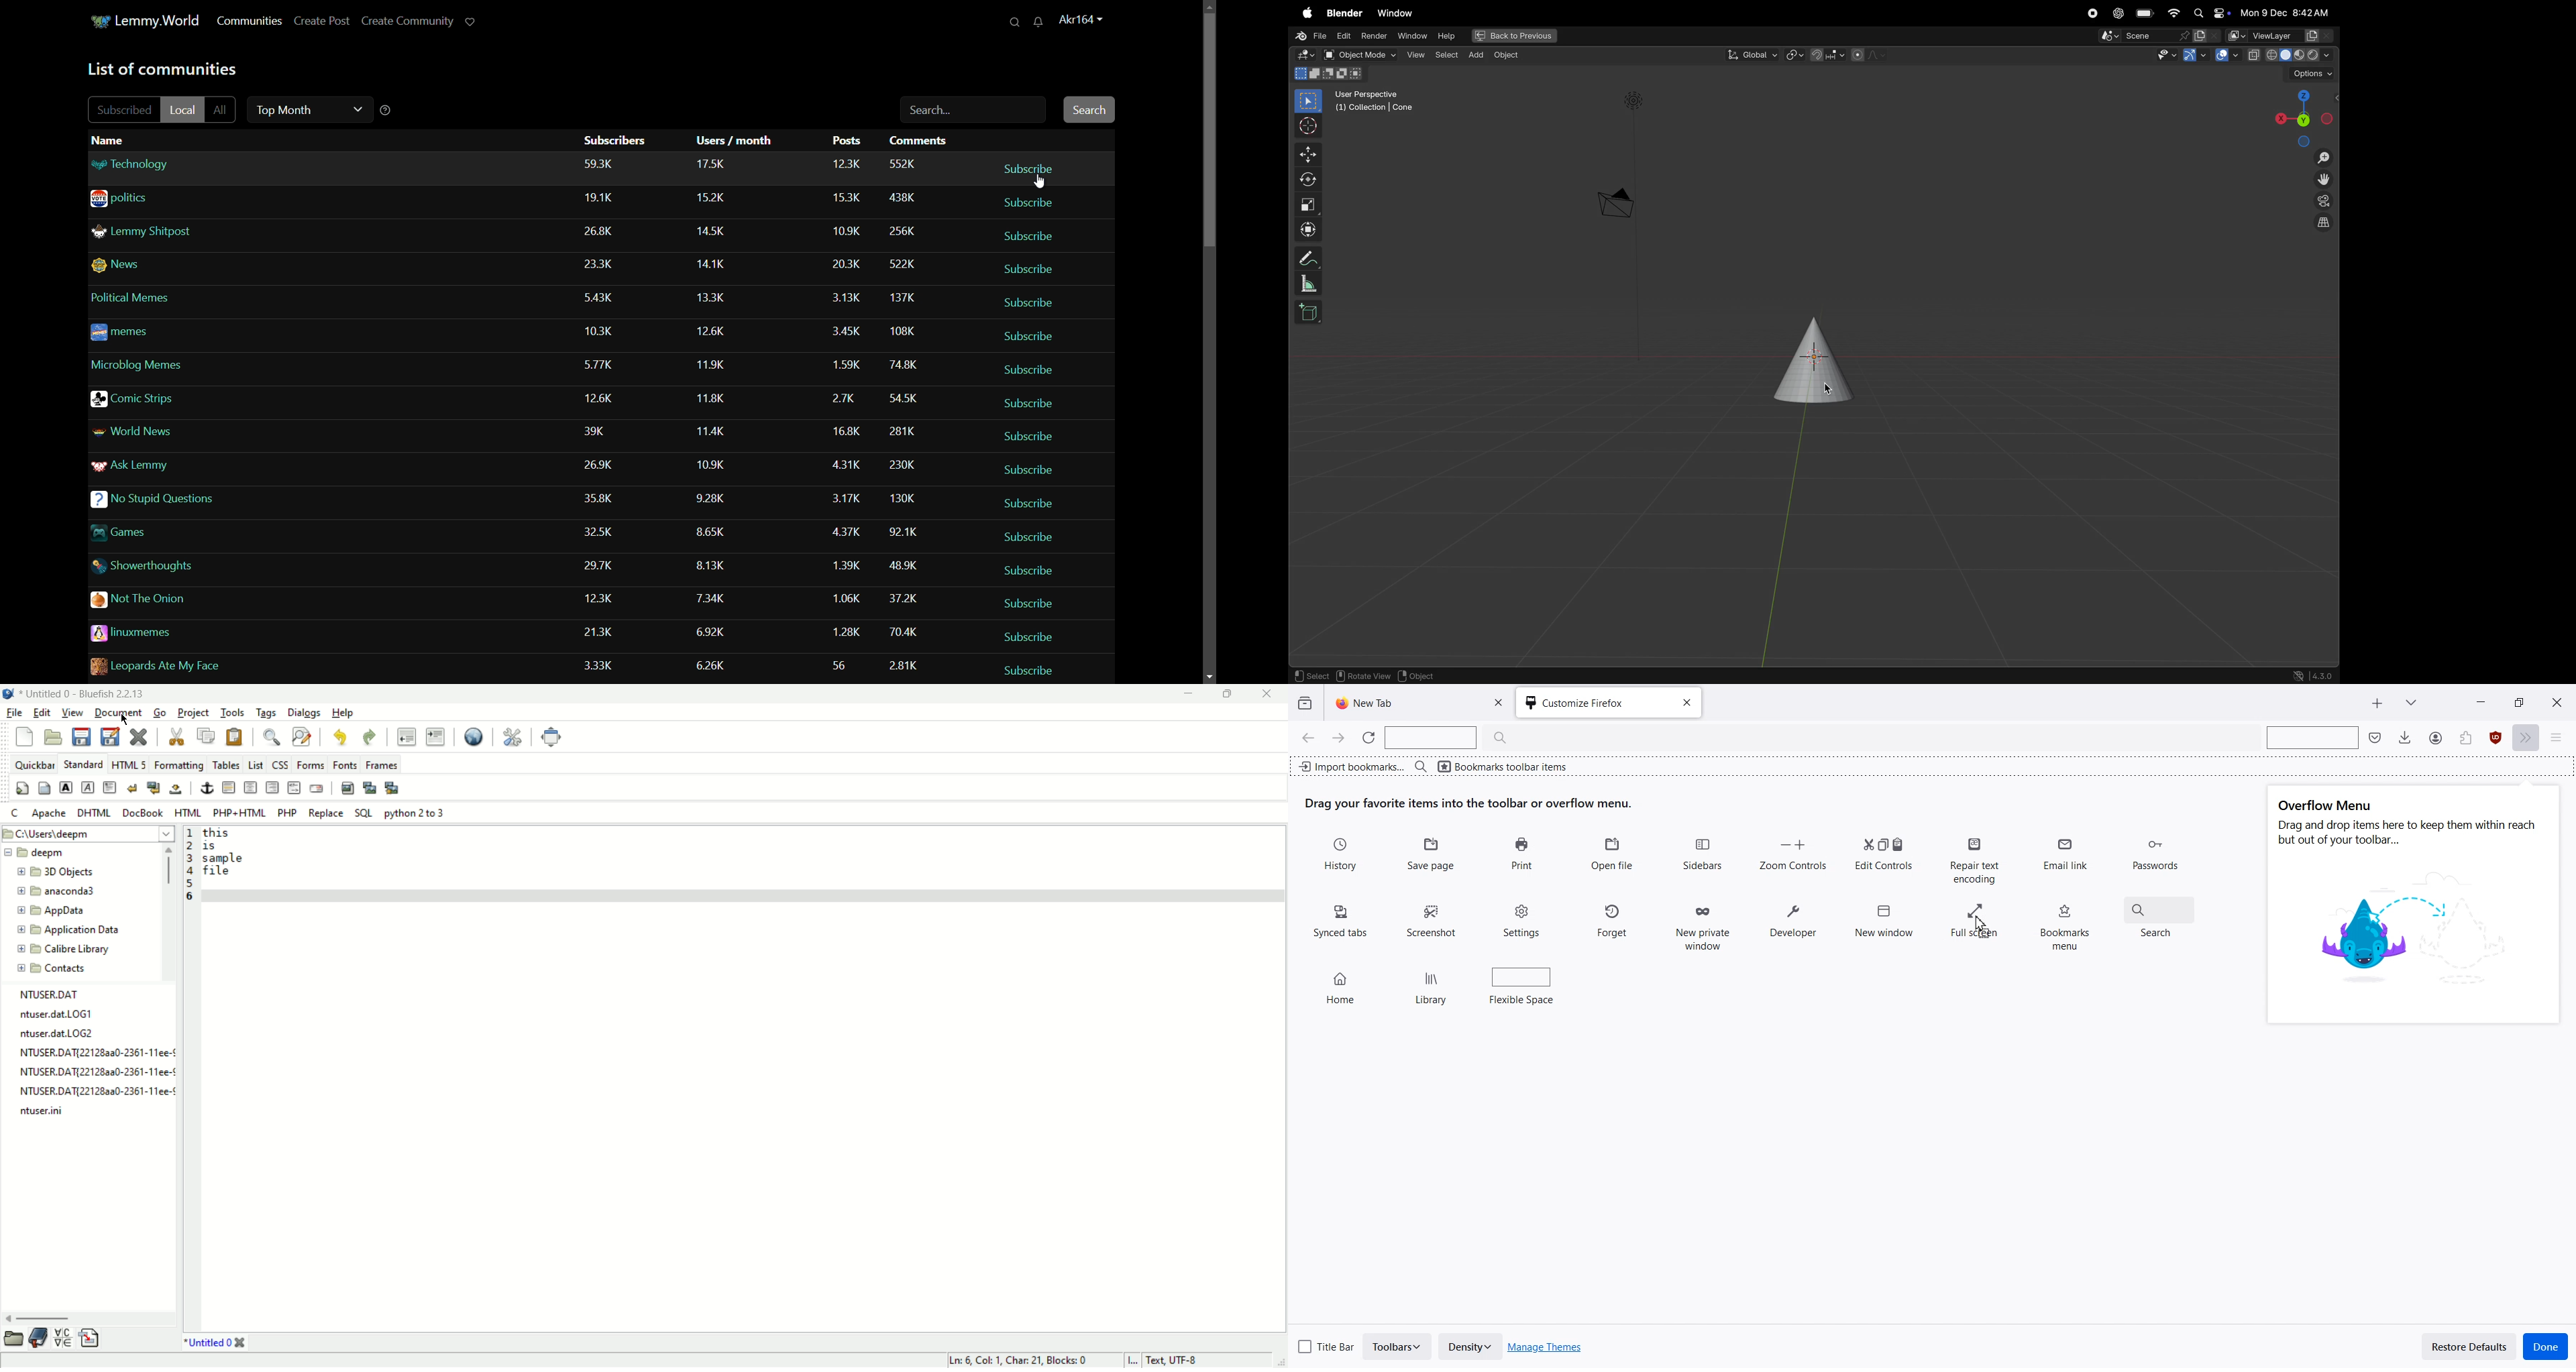 Image resolution: width=2576 pixels, height=1372 pixels. Describe the element at coordinates (712, 363) in the screenshot. I see `` at that location.